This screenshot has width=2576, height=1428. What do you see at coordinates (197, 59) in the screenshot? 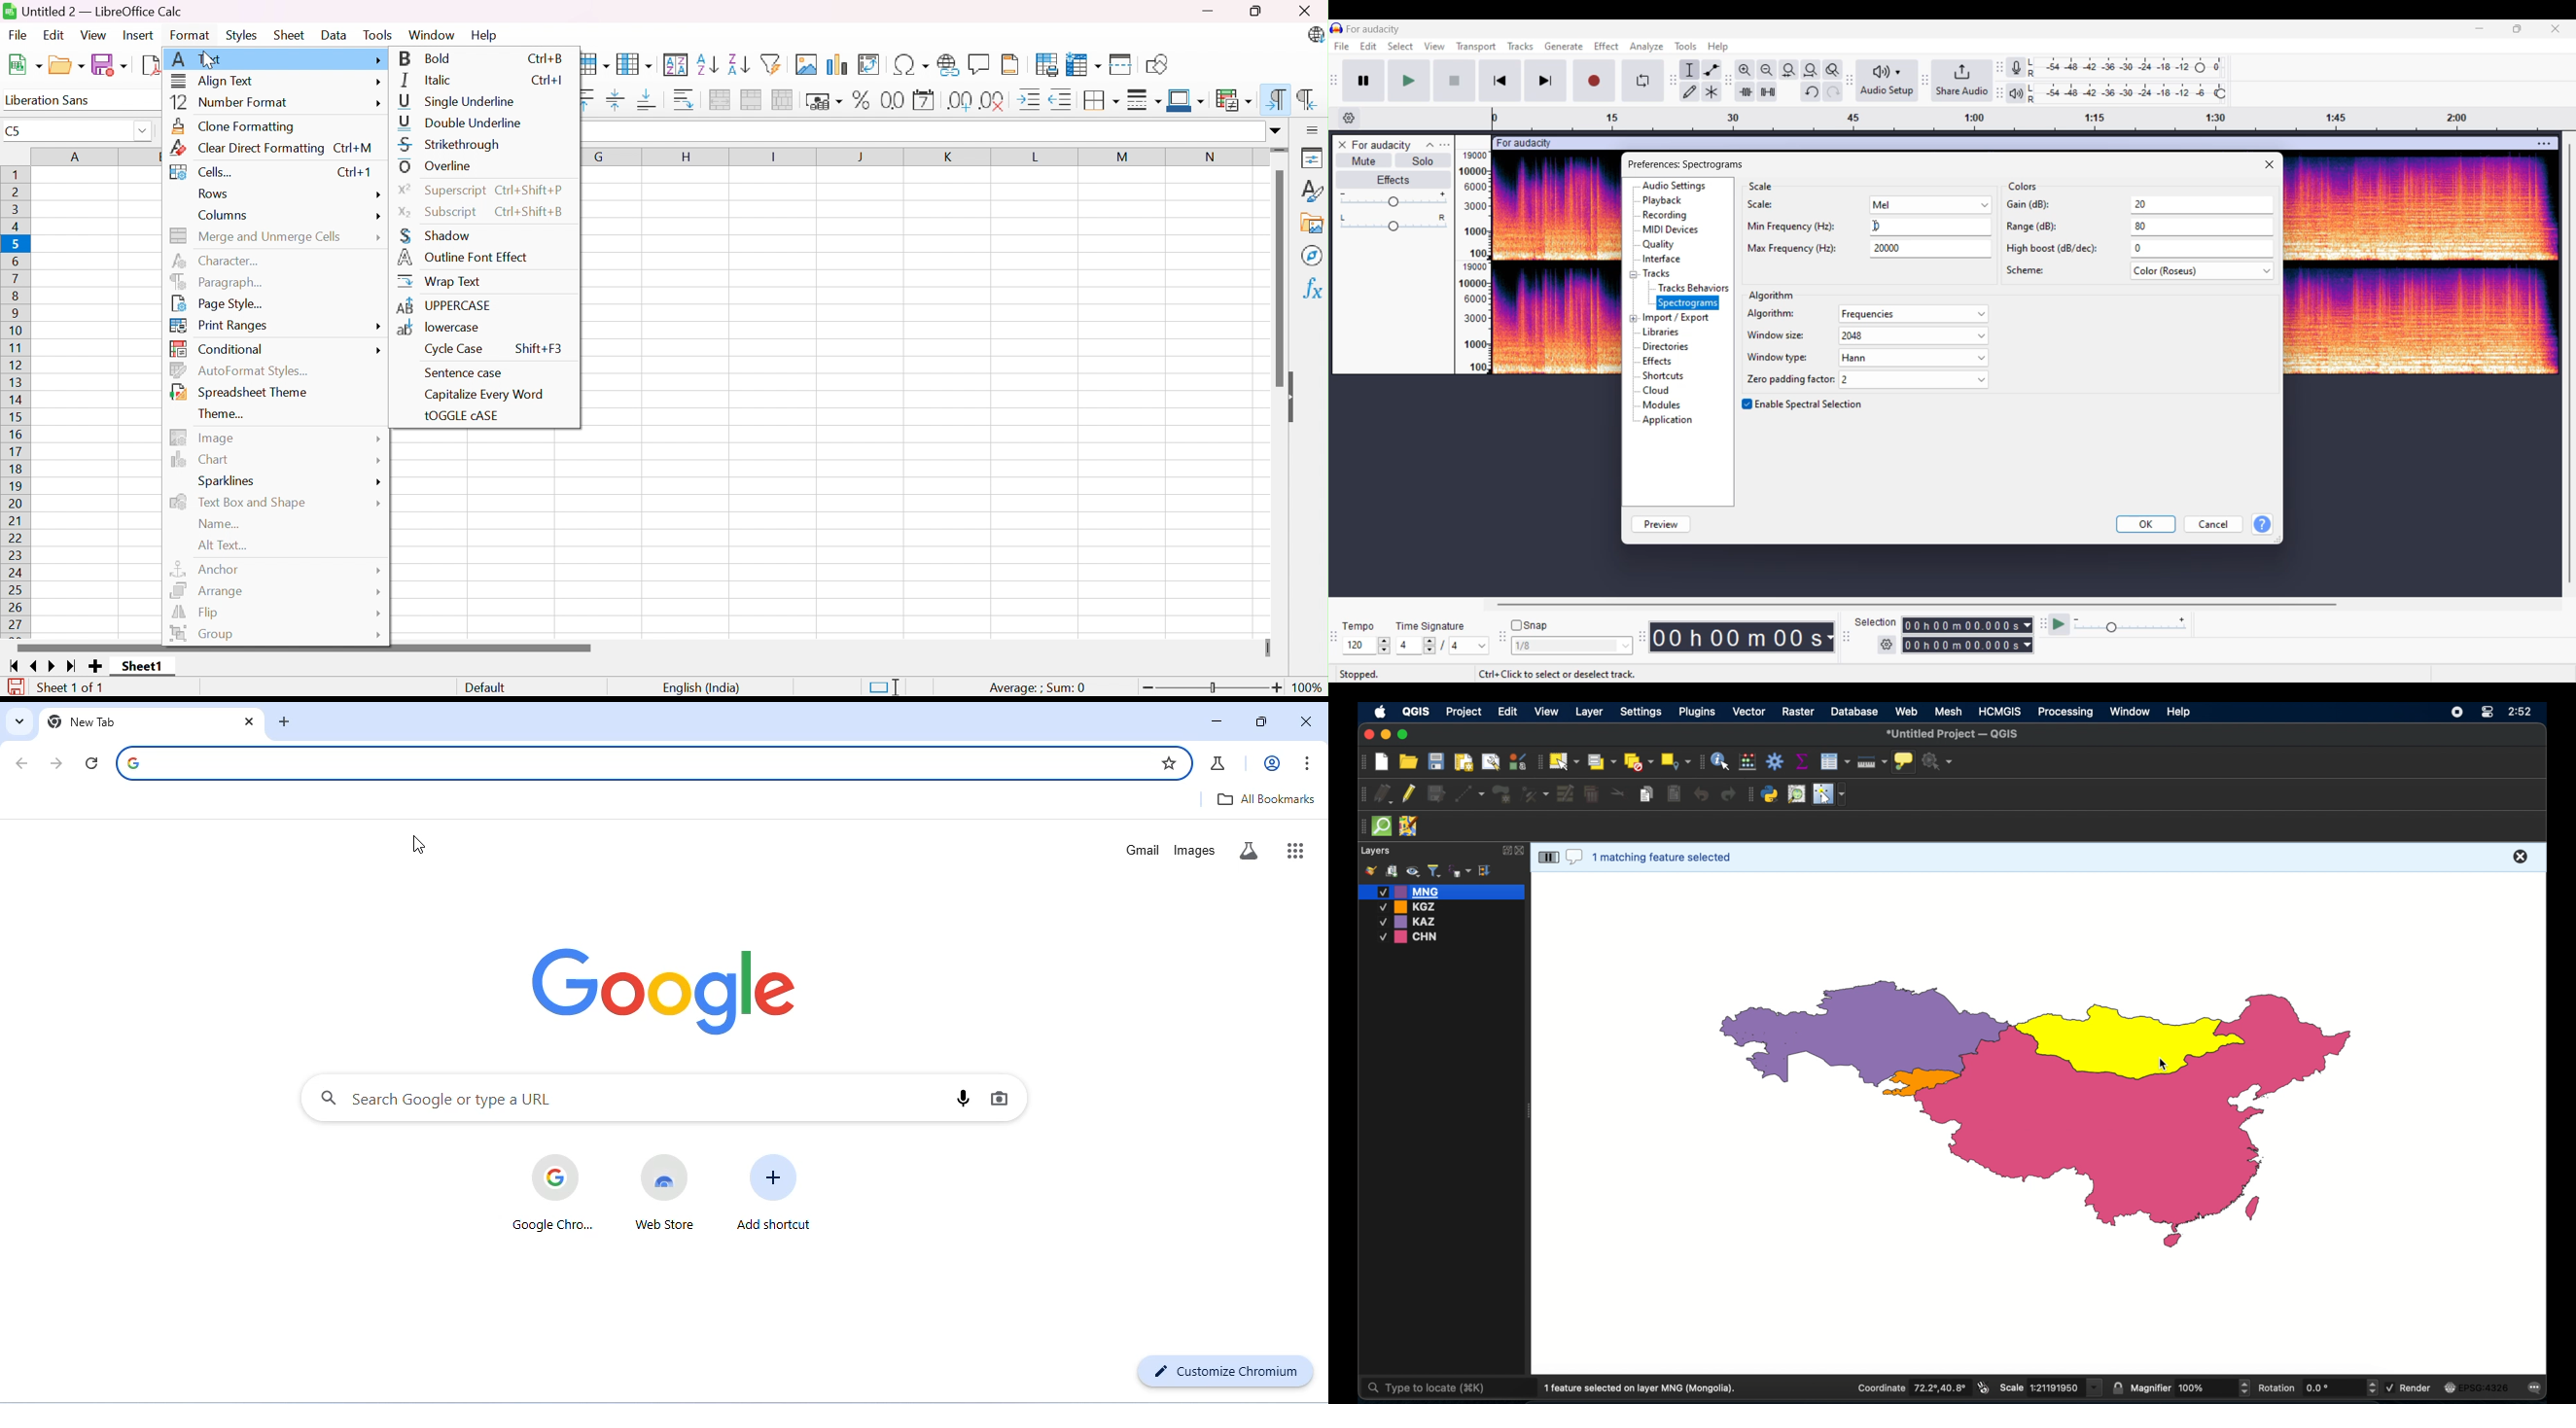
I see `Text` at bounding box center [197, 59].